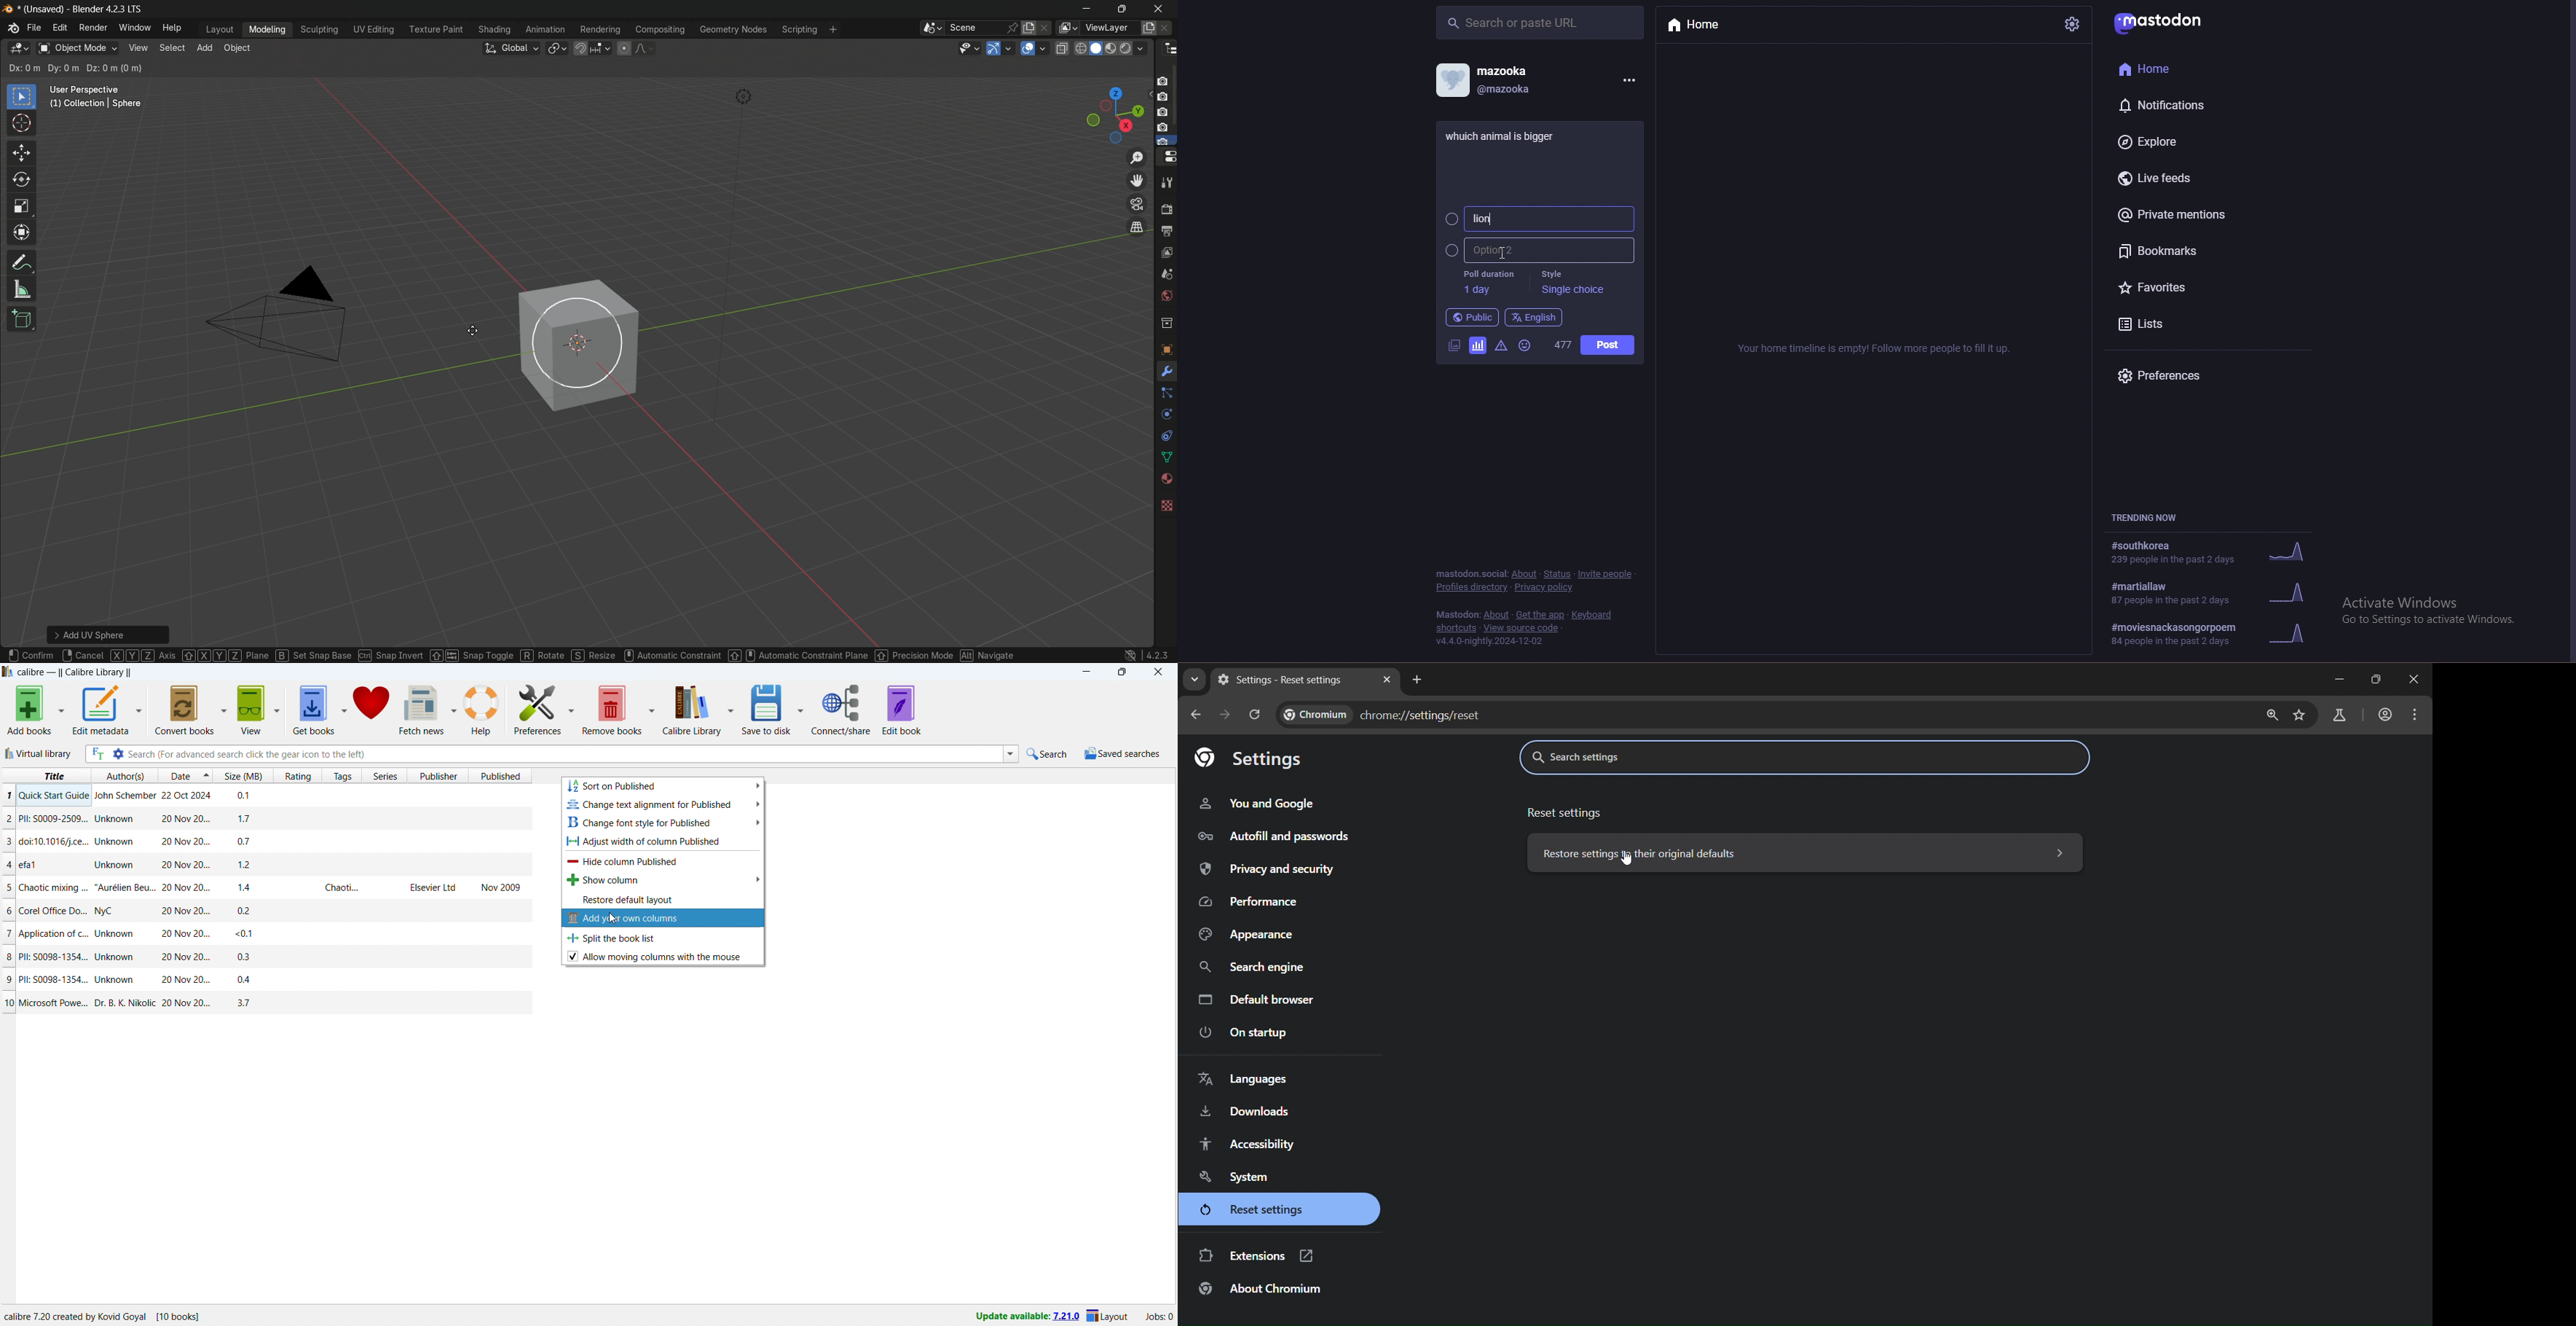 This screenshot has height=1344, width=2576. Describe the element at coordinates (1123, 753) in the screenshot. I see `saved searches menu` at that location.